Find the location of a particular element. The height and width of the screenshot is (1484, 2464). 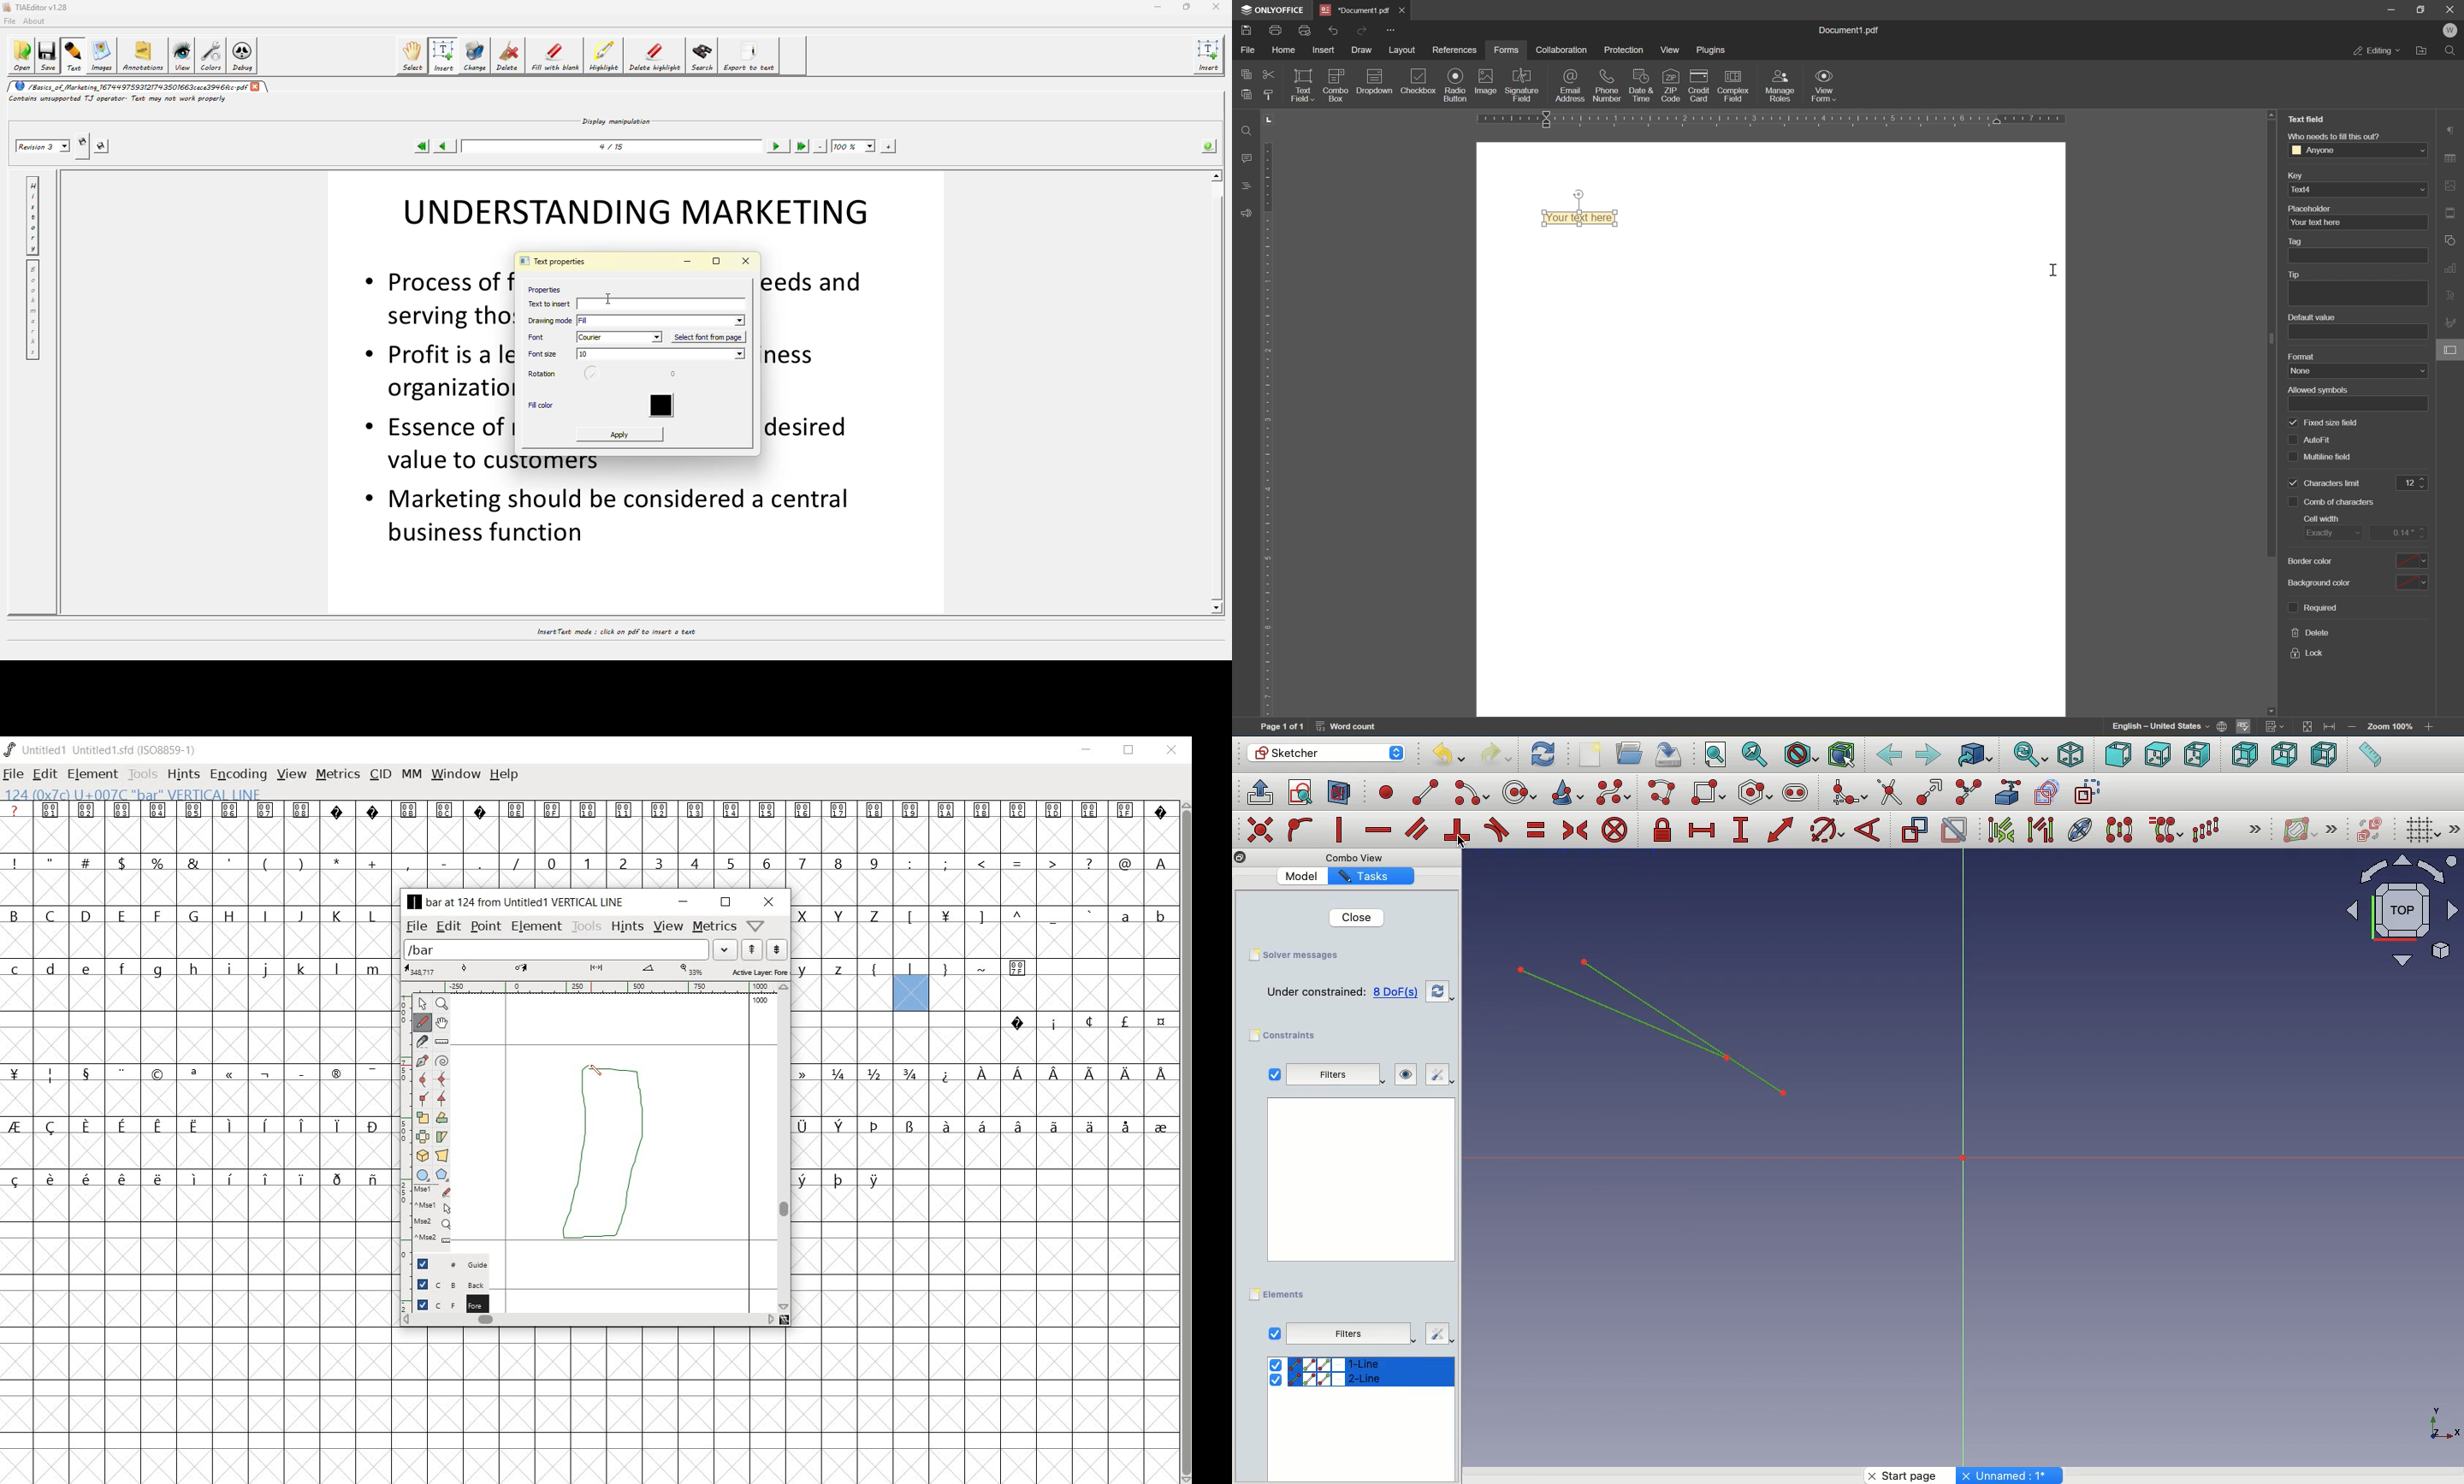

anyone is located at coordinates (2360, 149).